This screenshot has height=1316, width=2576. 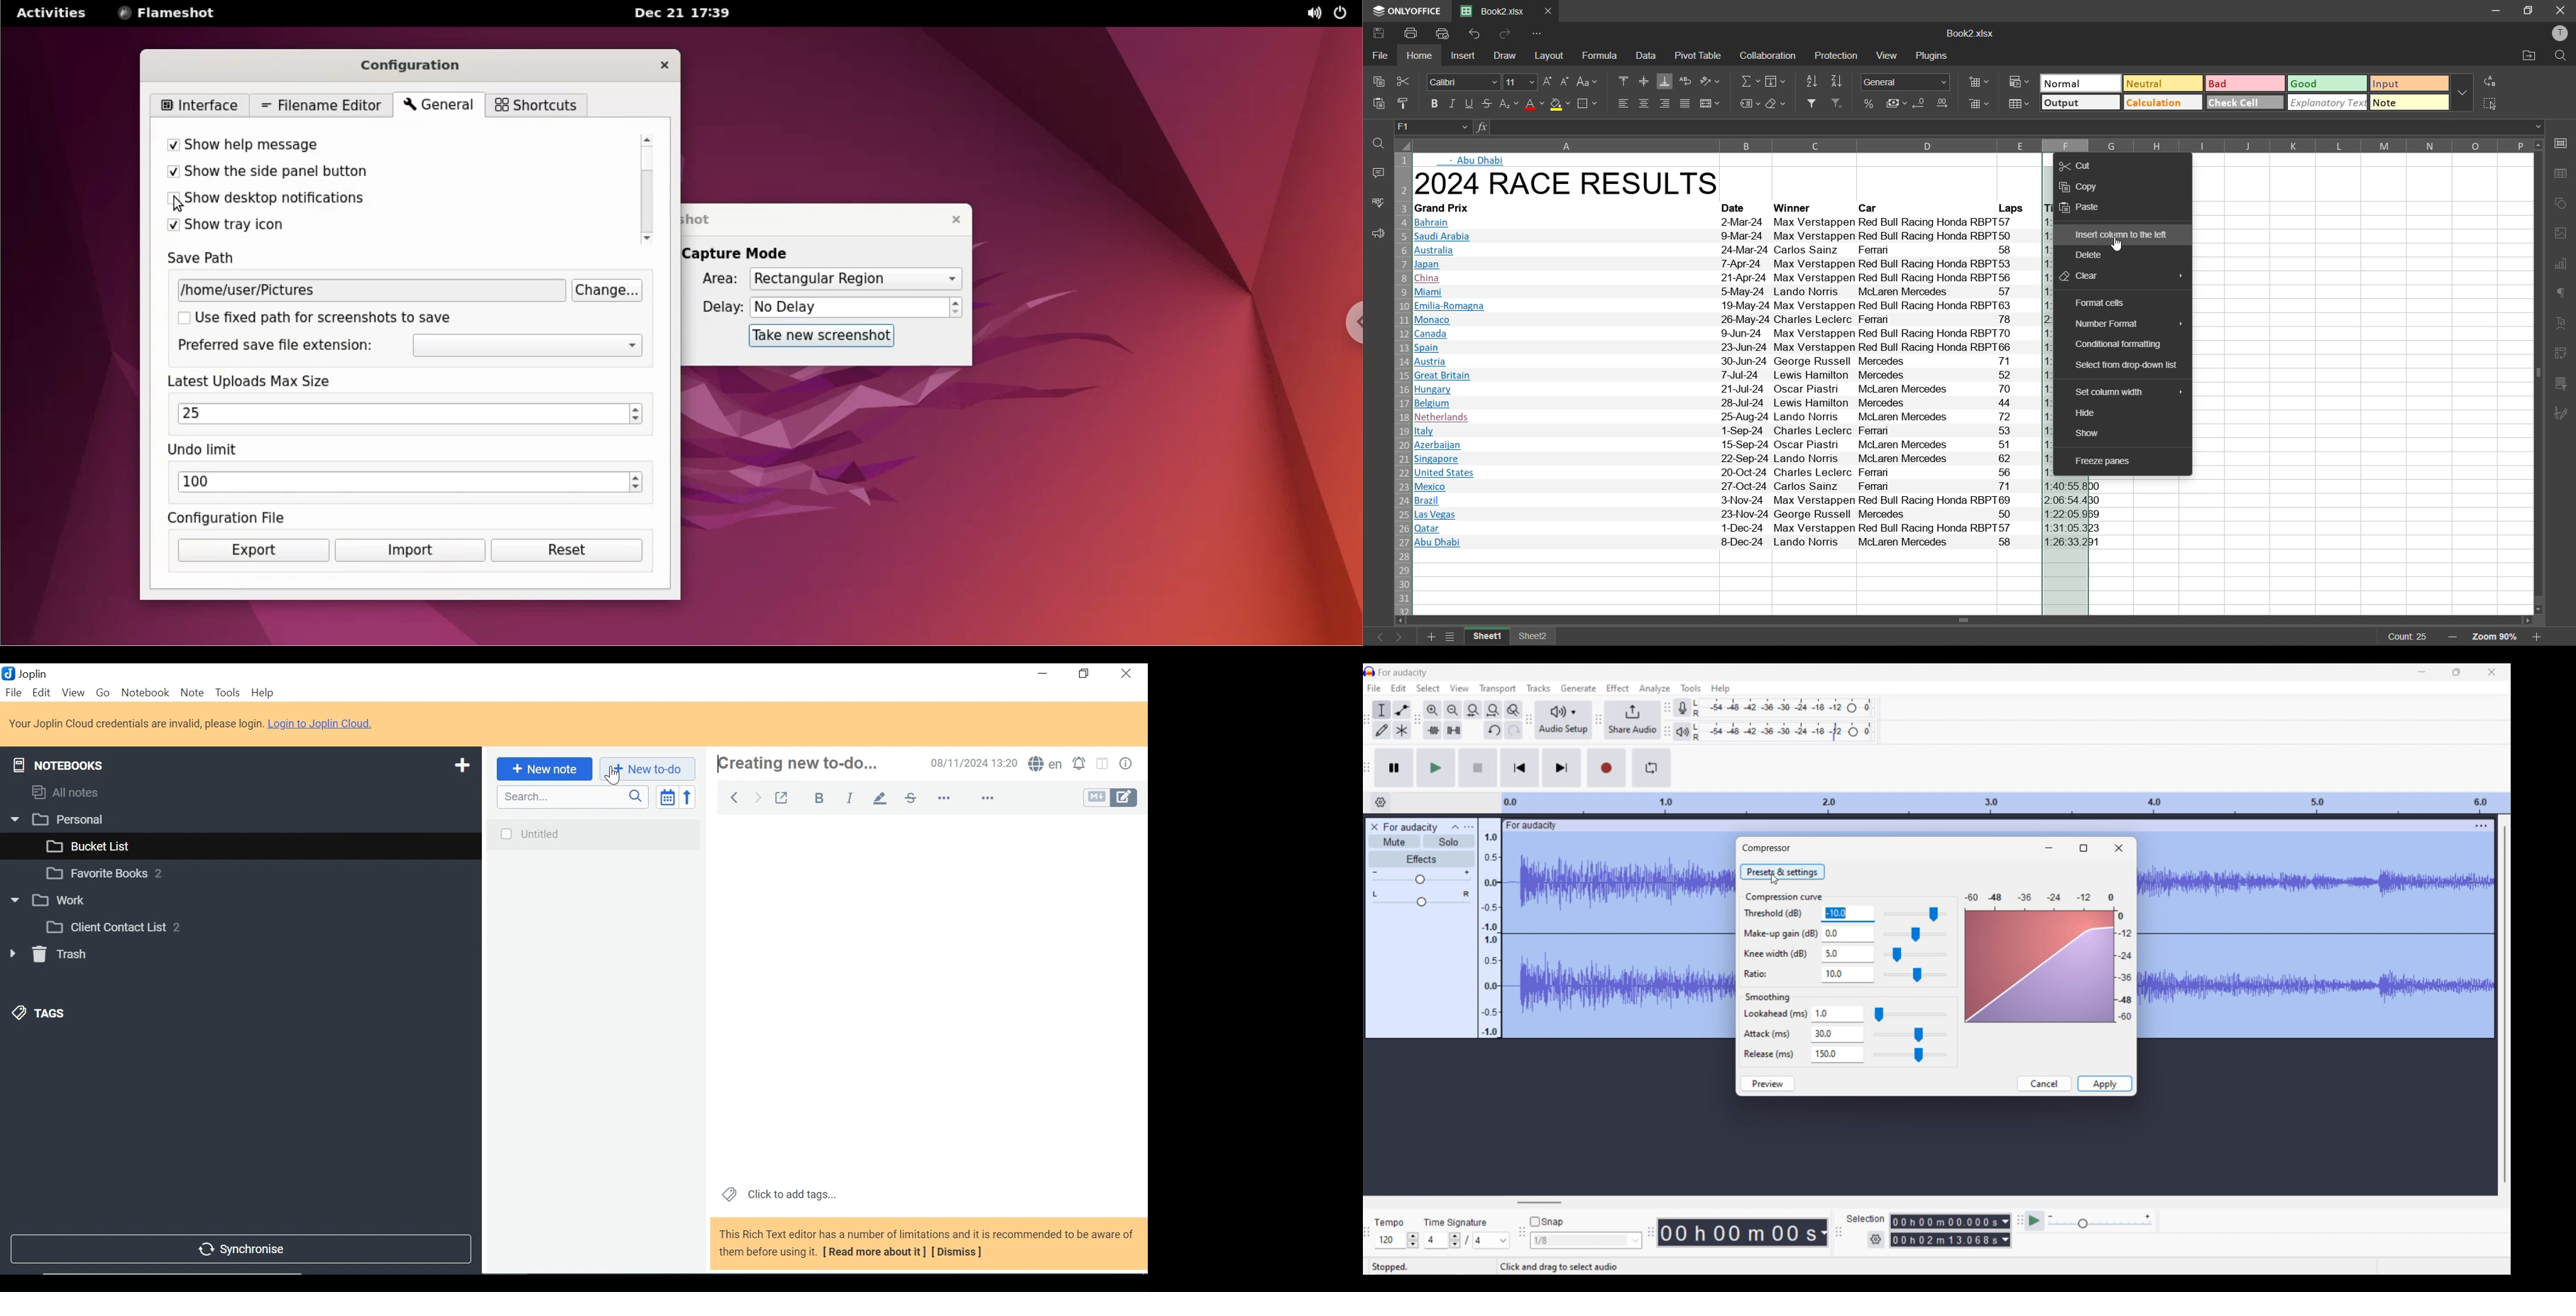 I want to click on Timeline options, so click(x=1380, y=802).